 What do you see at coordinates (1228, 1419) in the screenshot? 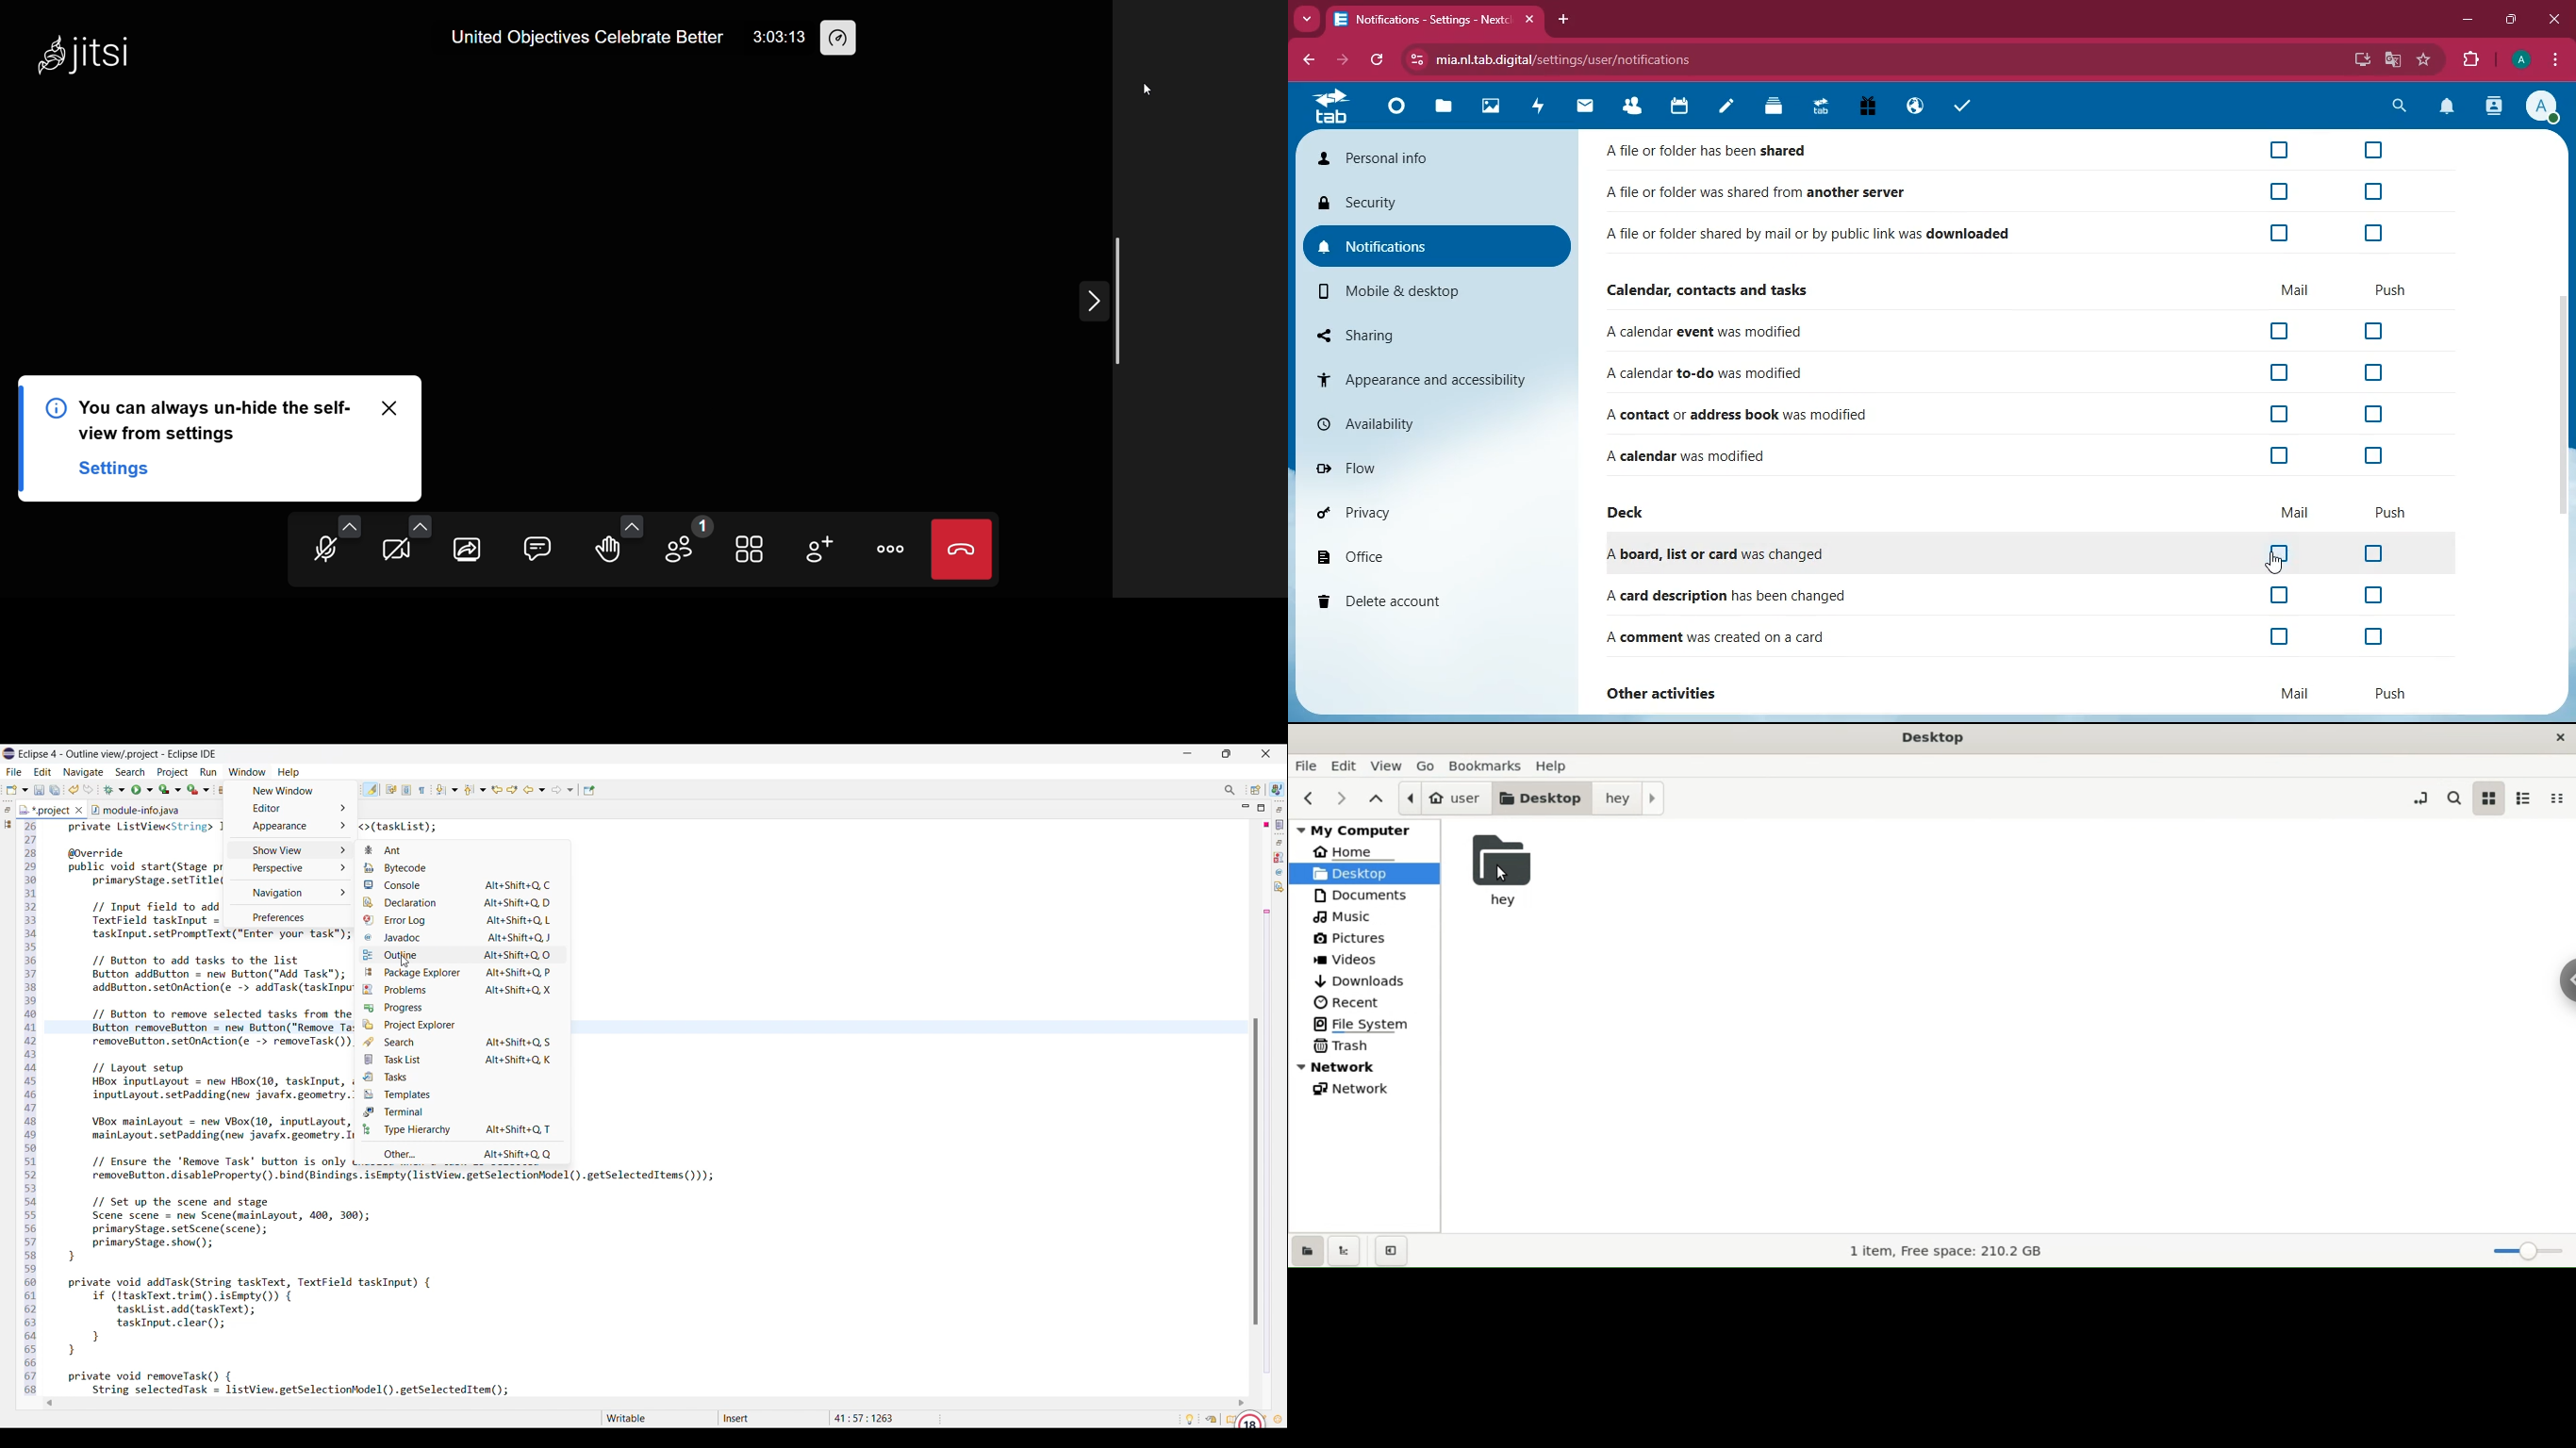
I see `Overview` at bounding box center [1228, 1419].